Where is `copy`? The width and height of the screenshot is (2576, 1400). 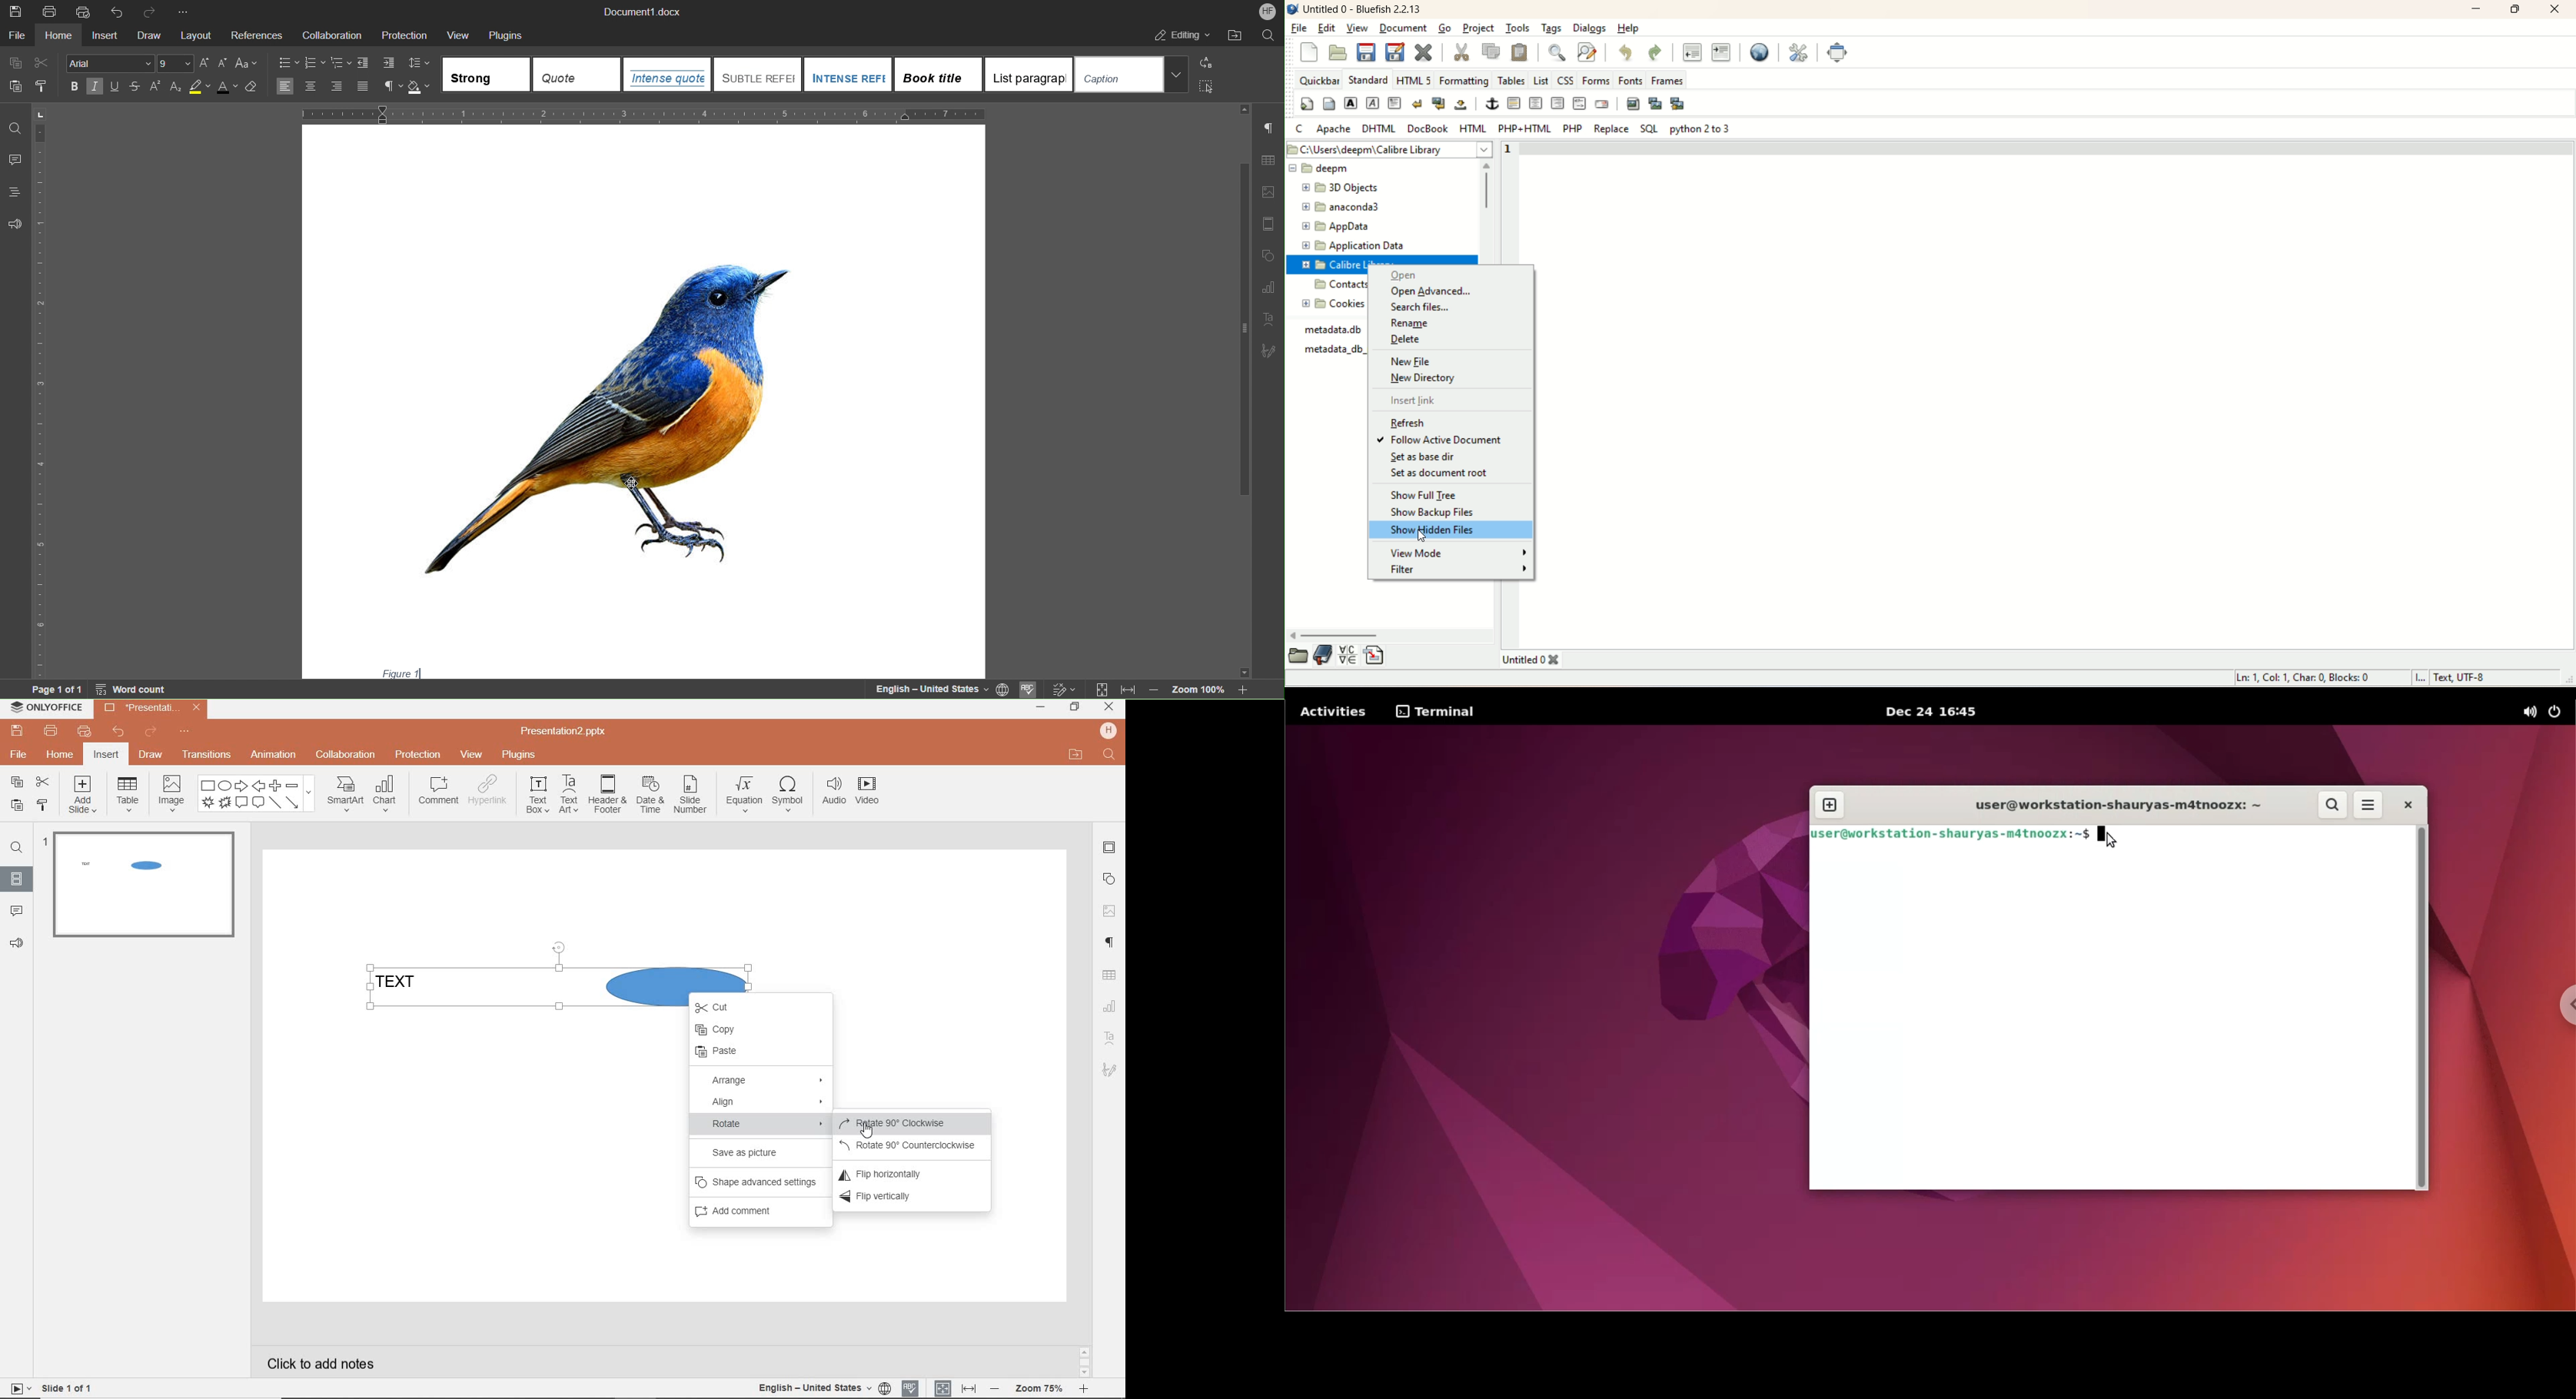 copy is located at coordinates (17, 782).